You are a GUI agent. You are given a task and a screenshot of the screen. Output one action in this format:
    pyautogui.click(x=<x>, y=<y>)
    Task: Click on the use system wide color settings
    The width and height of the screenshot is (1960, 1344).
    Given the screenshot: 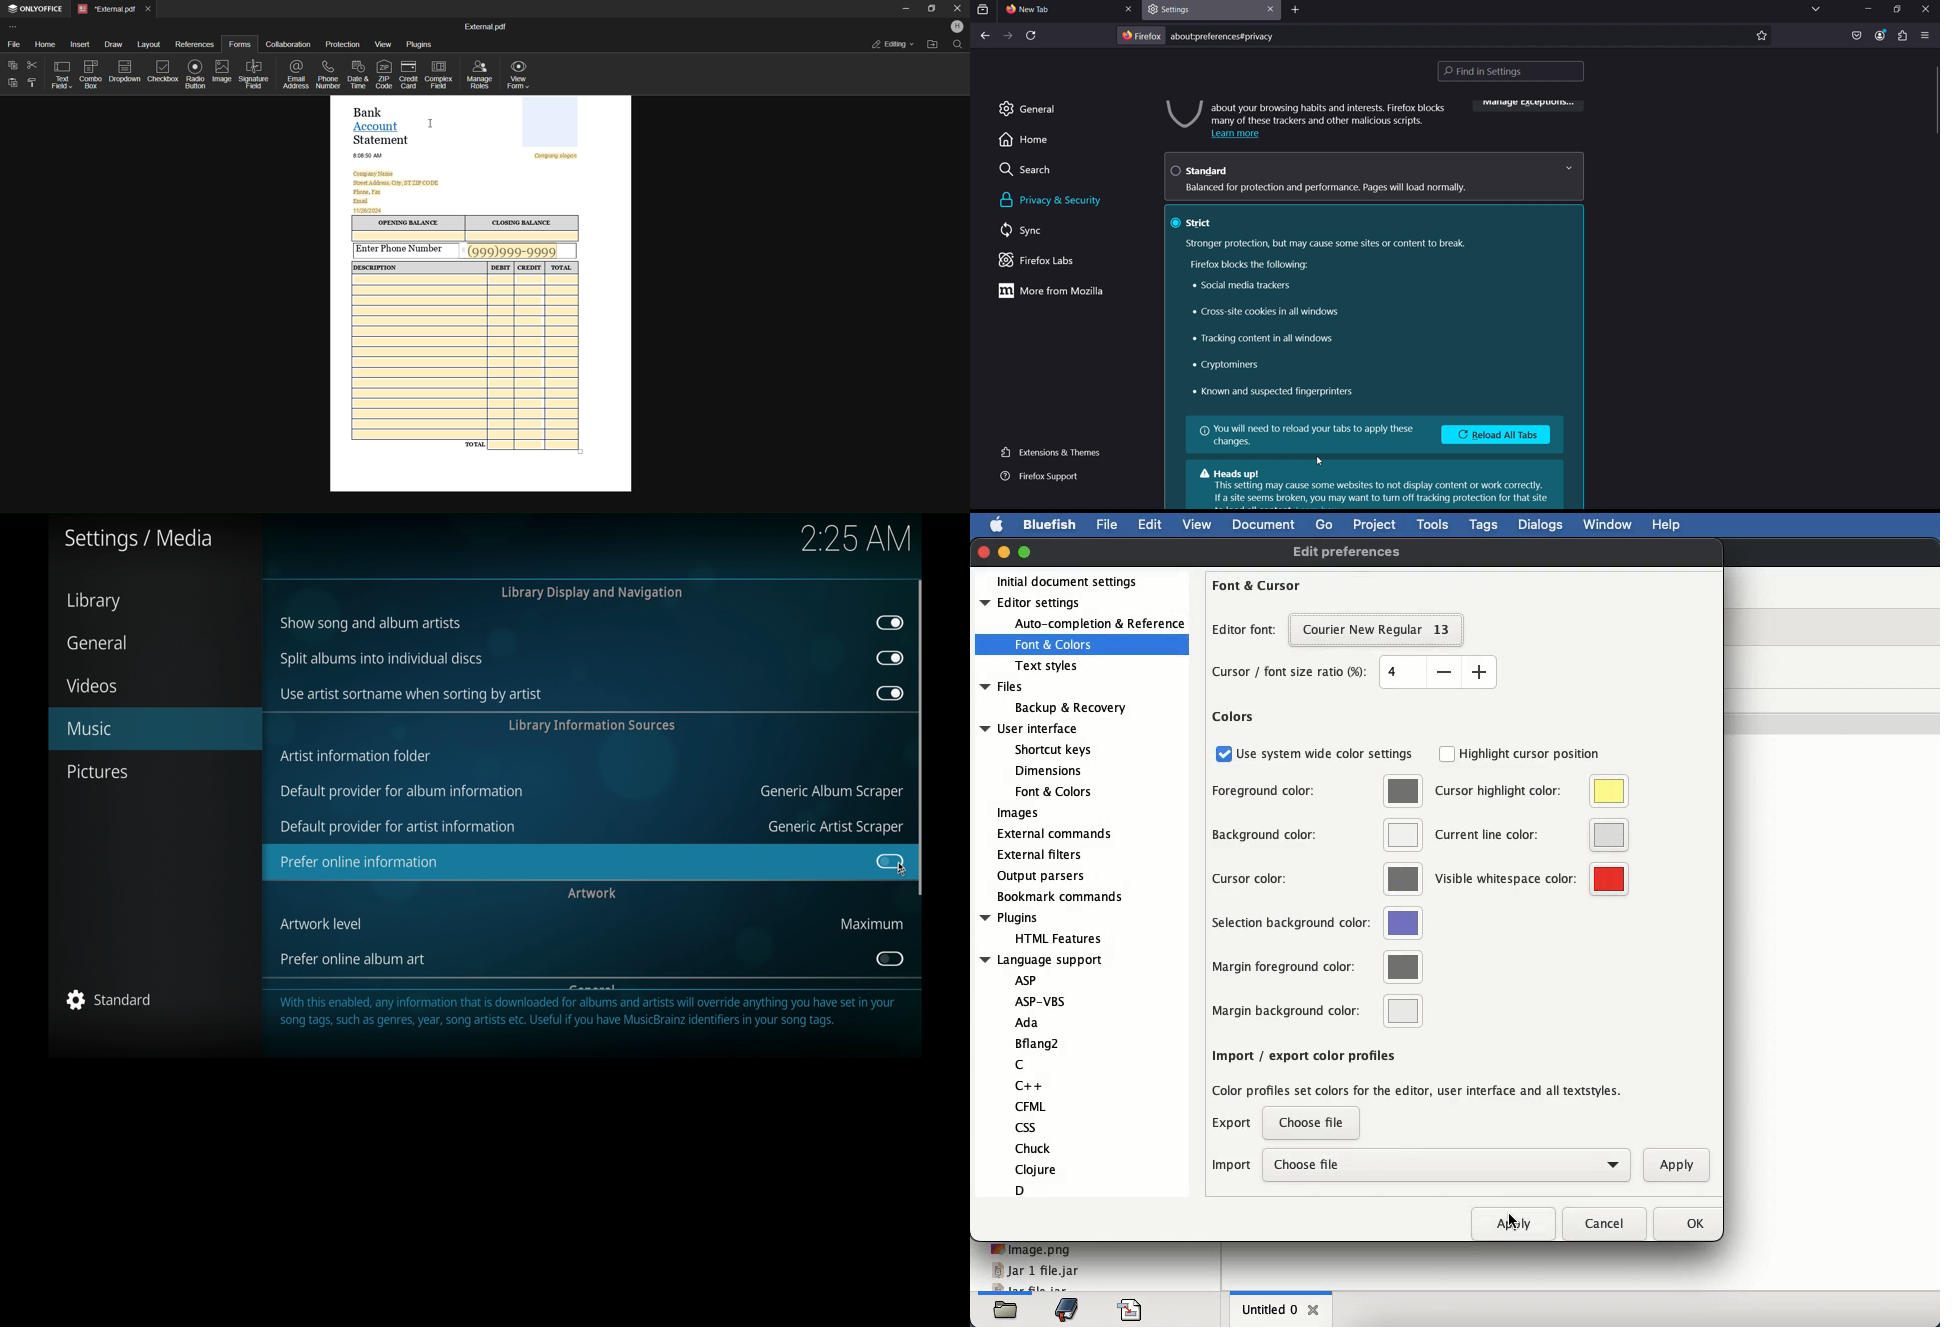 What is the action you would take?
    pyautogui.click(x=1314, y=754)
    